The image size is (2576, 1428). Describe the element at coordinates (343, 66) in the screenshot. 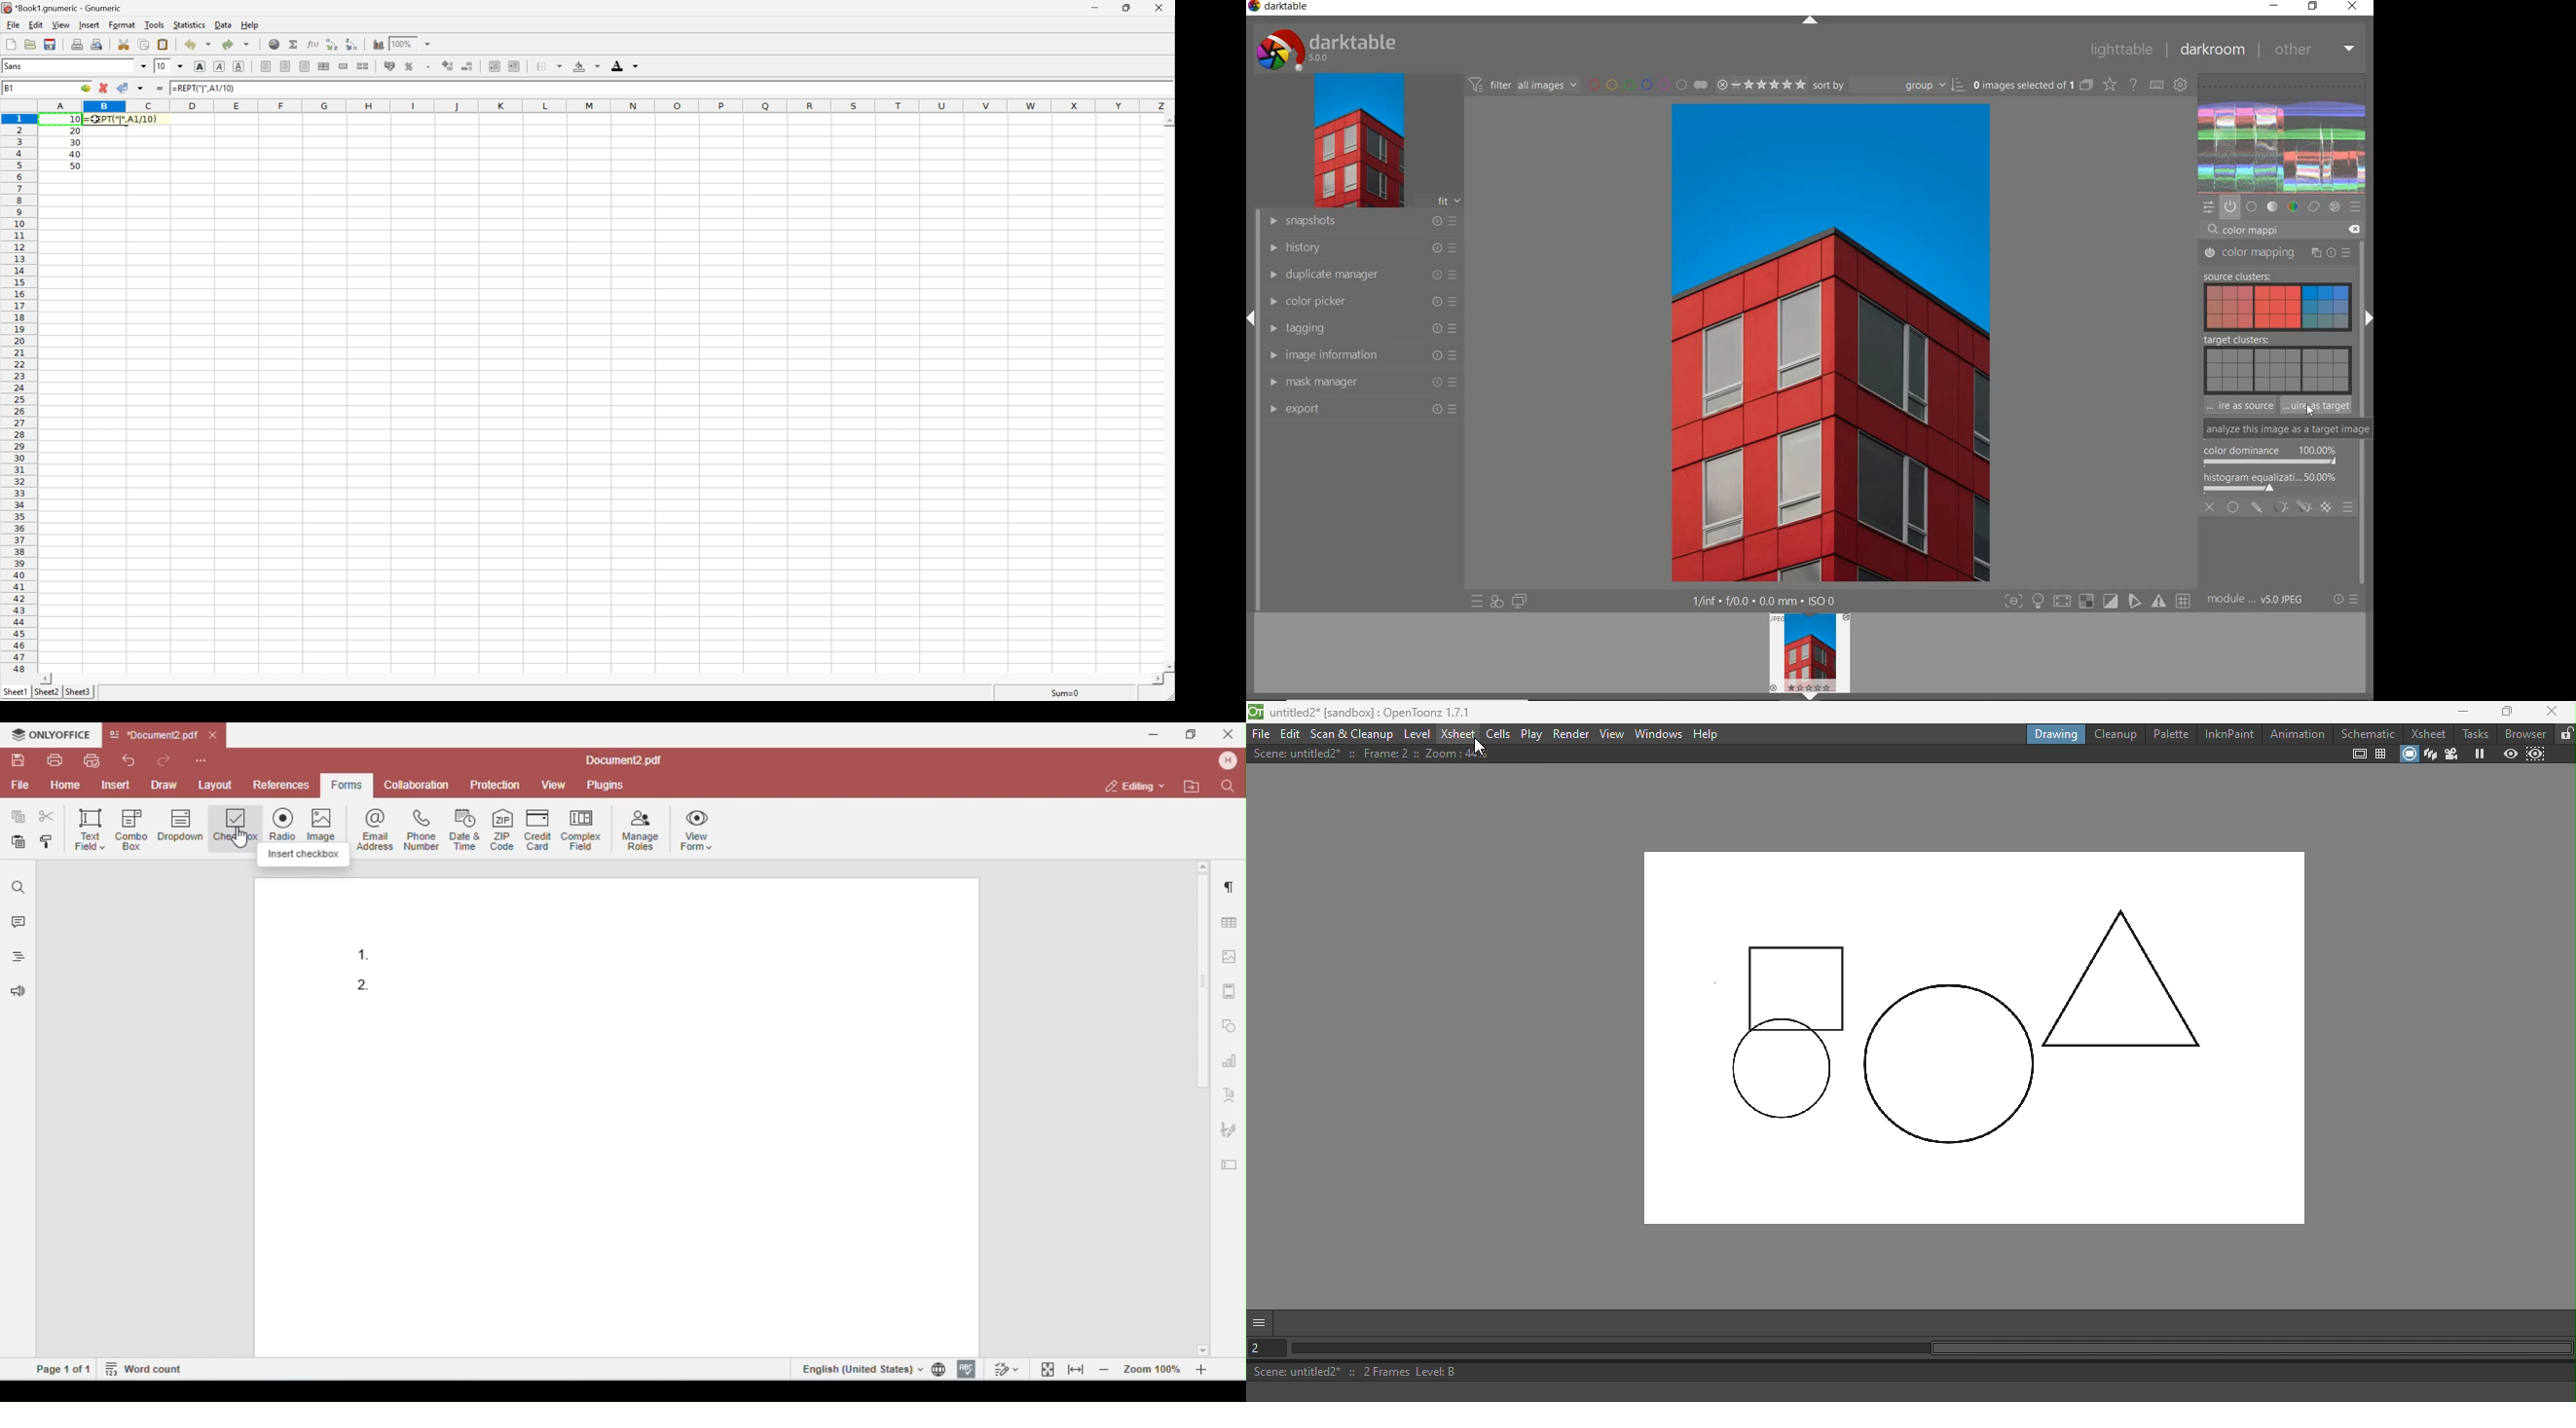

I see `Merge ranges of cells` at that location.